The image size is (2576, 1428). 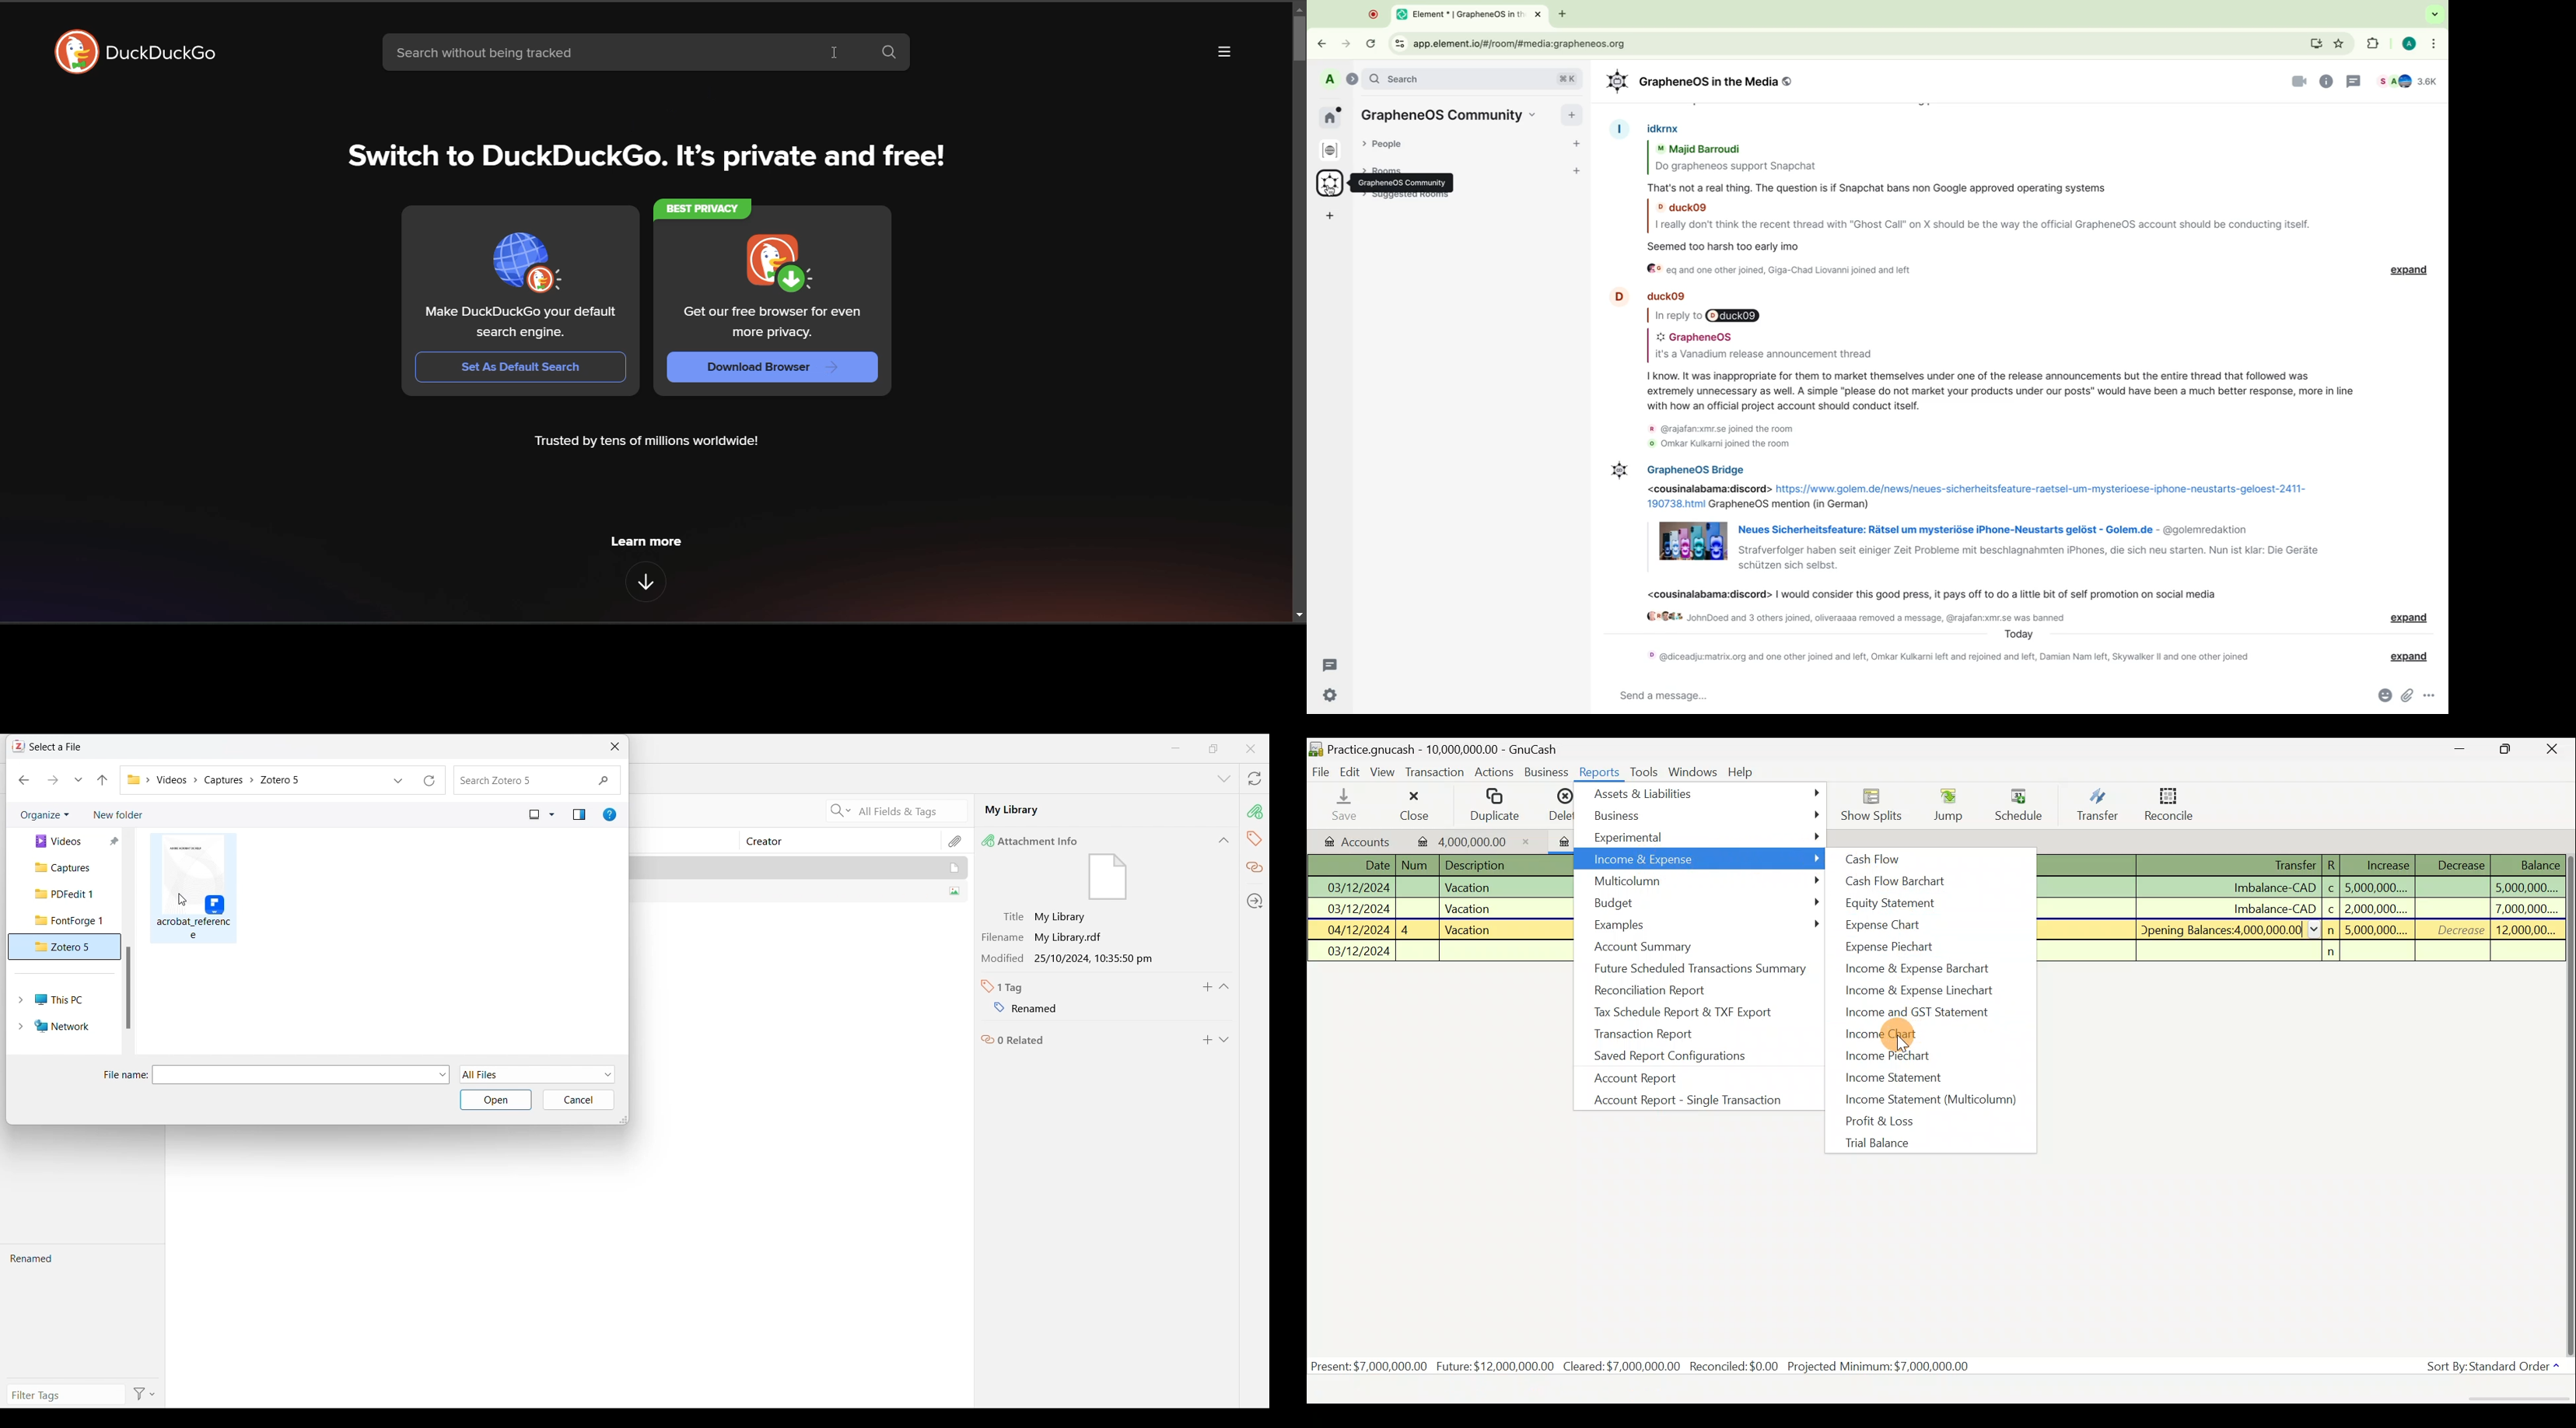 What do you see at coordinates (1330, 190) in the screenshot?
I see `cursor` at bounding box center [1330, 190].